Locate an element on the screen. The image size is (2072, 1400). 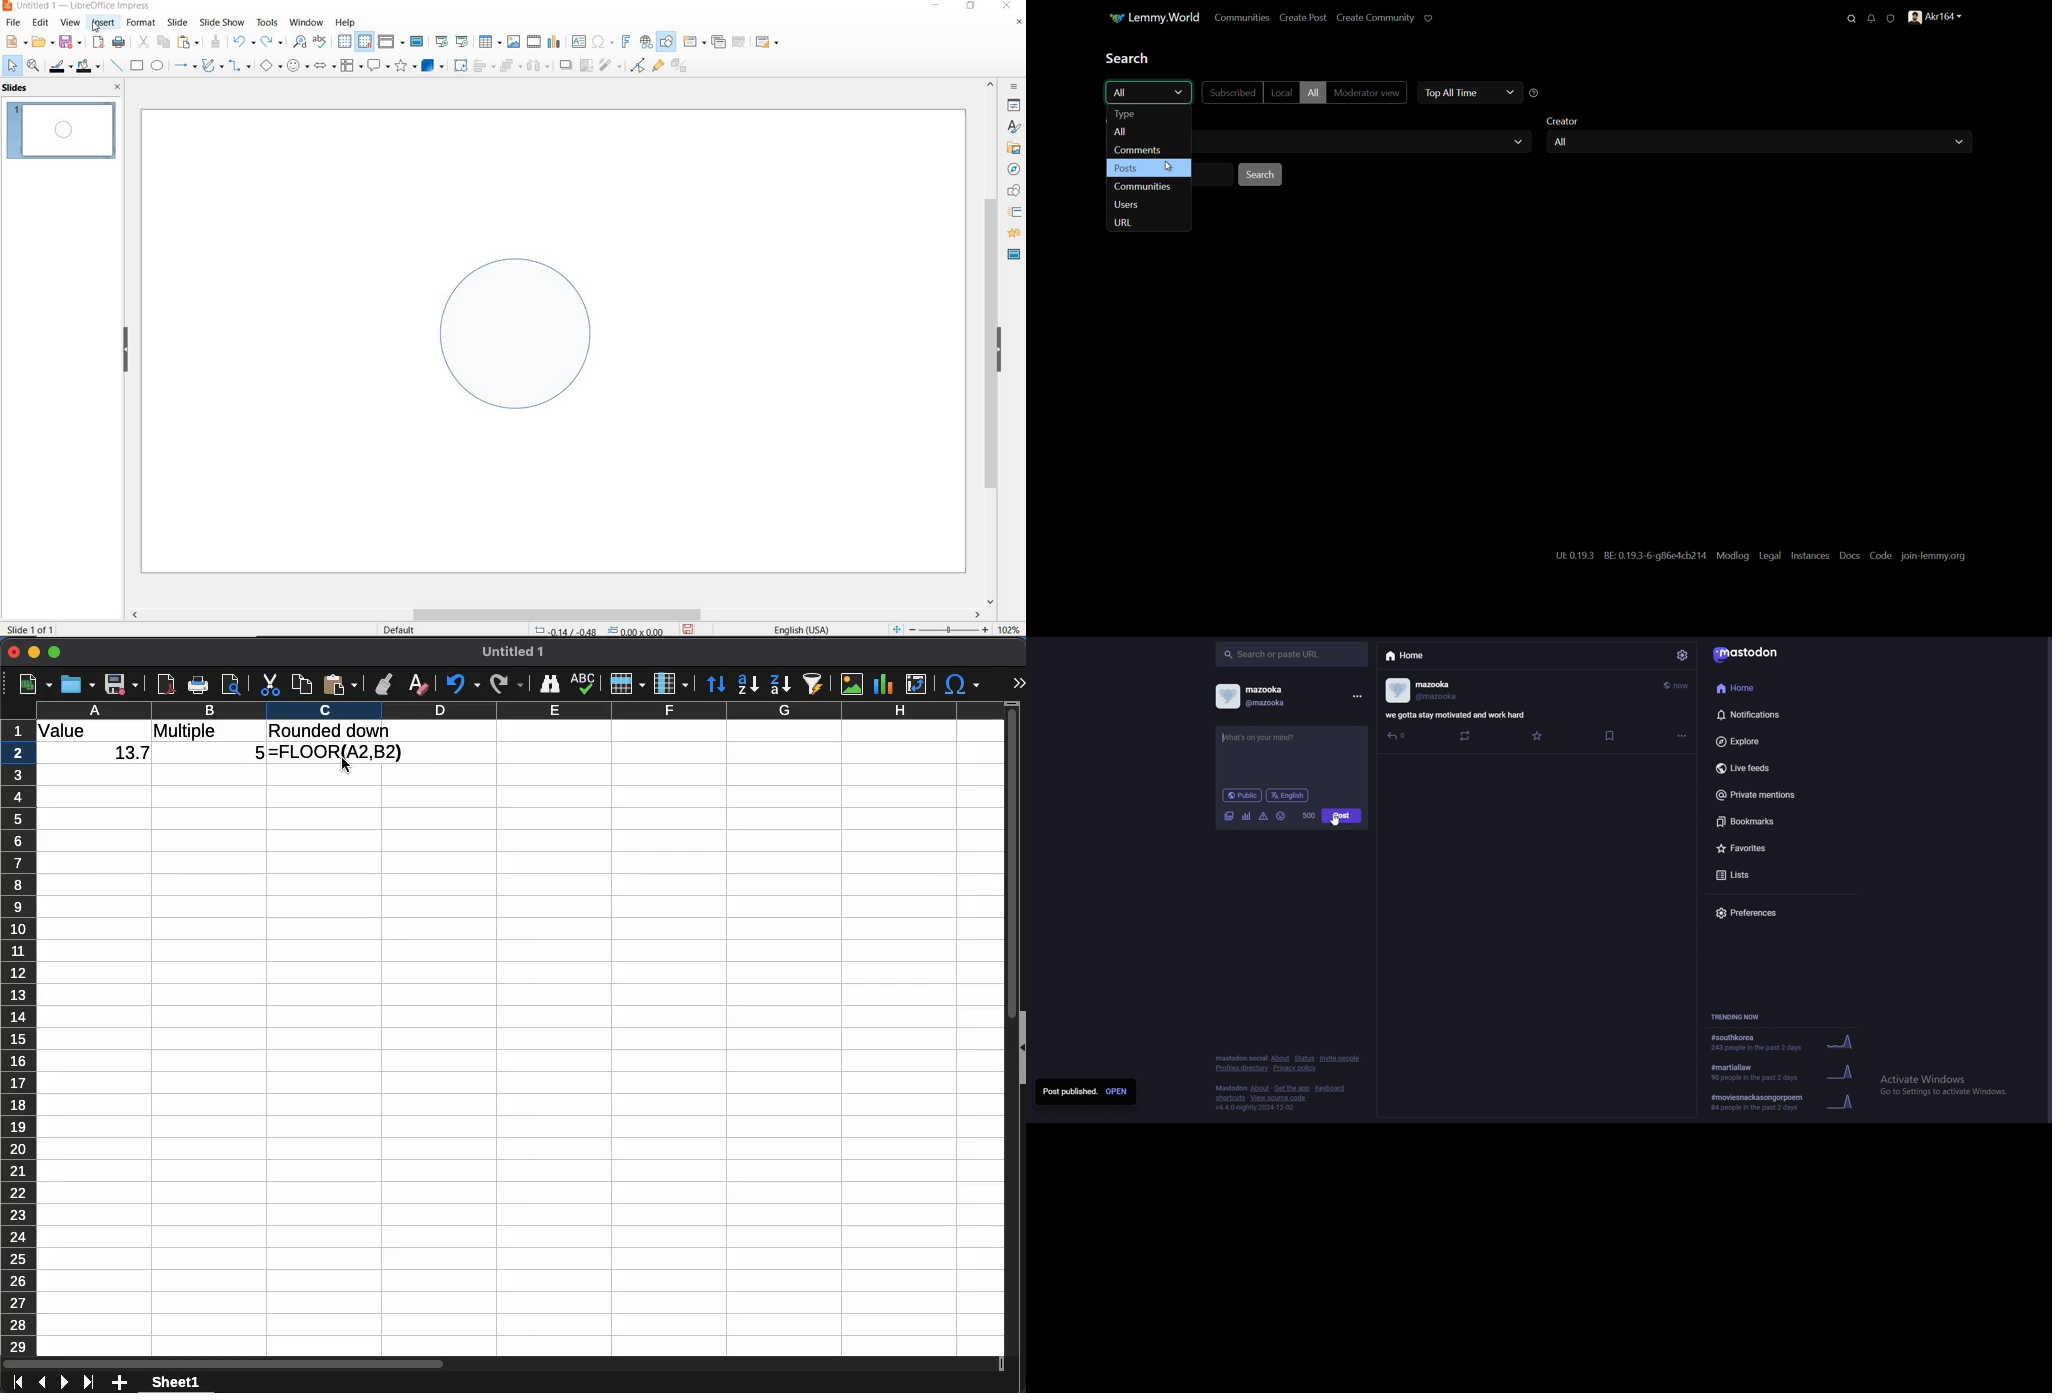
format is located at coordinates (140, 22).